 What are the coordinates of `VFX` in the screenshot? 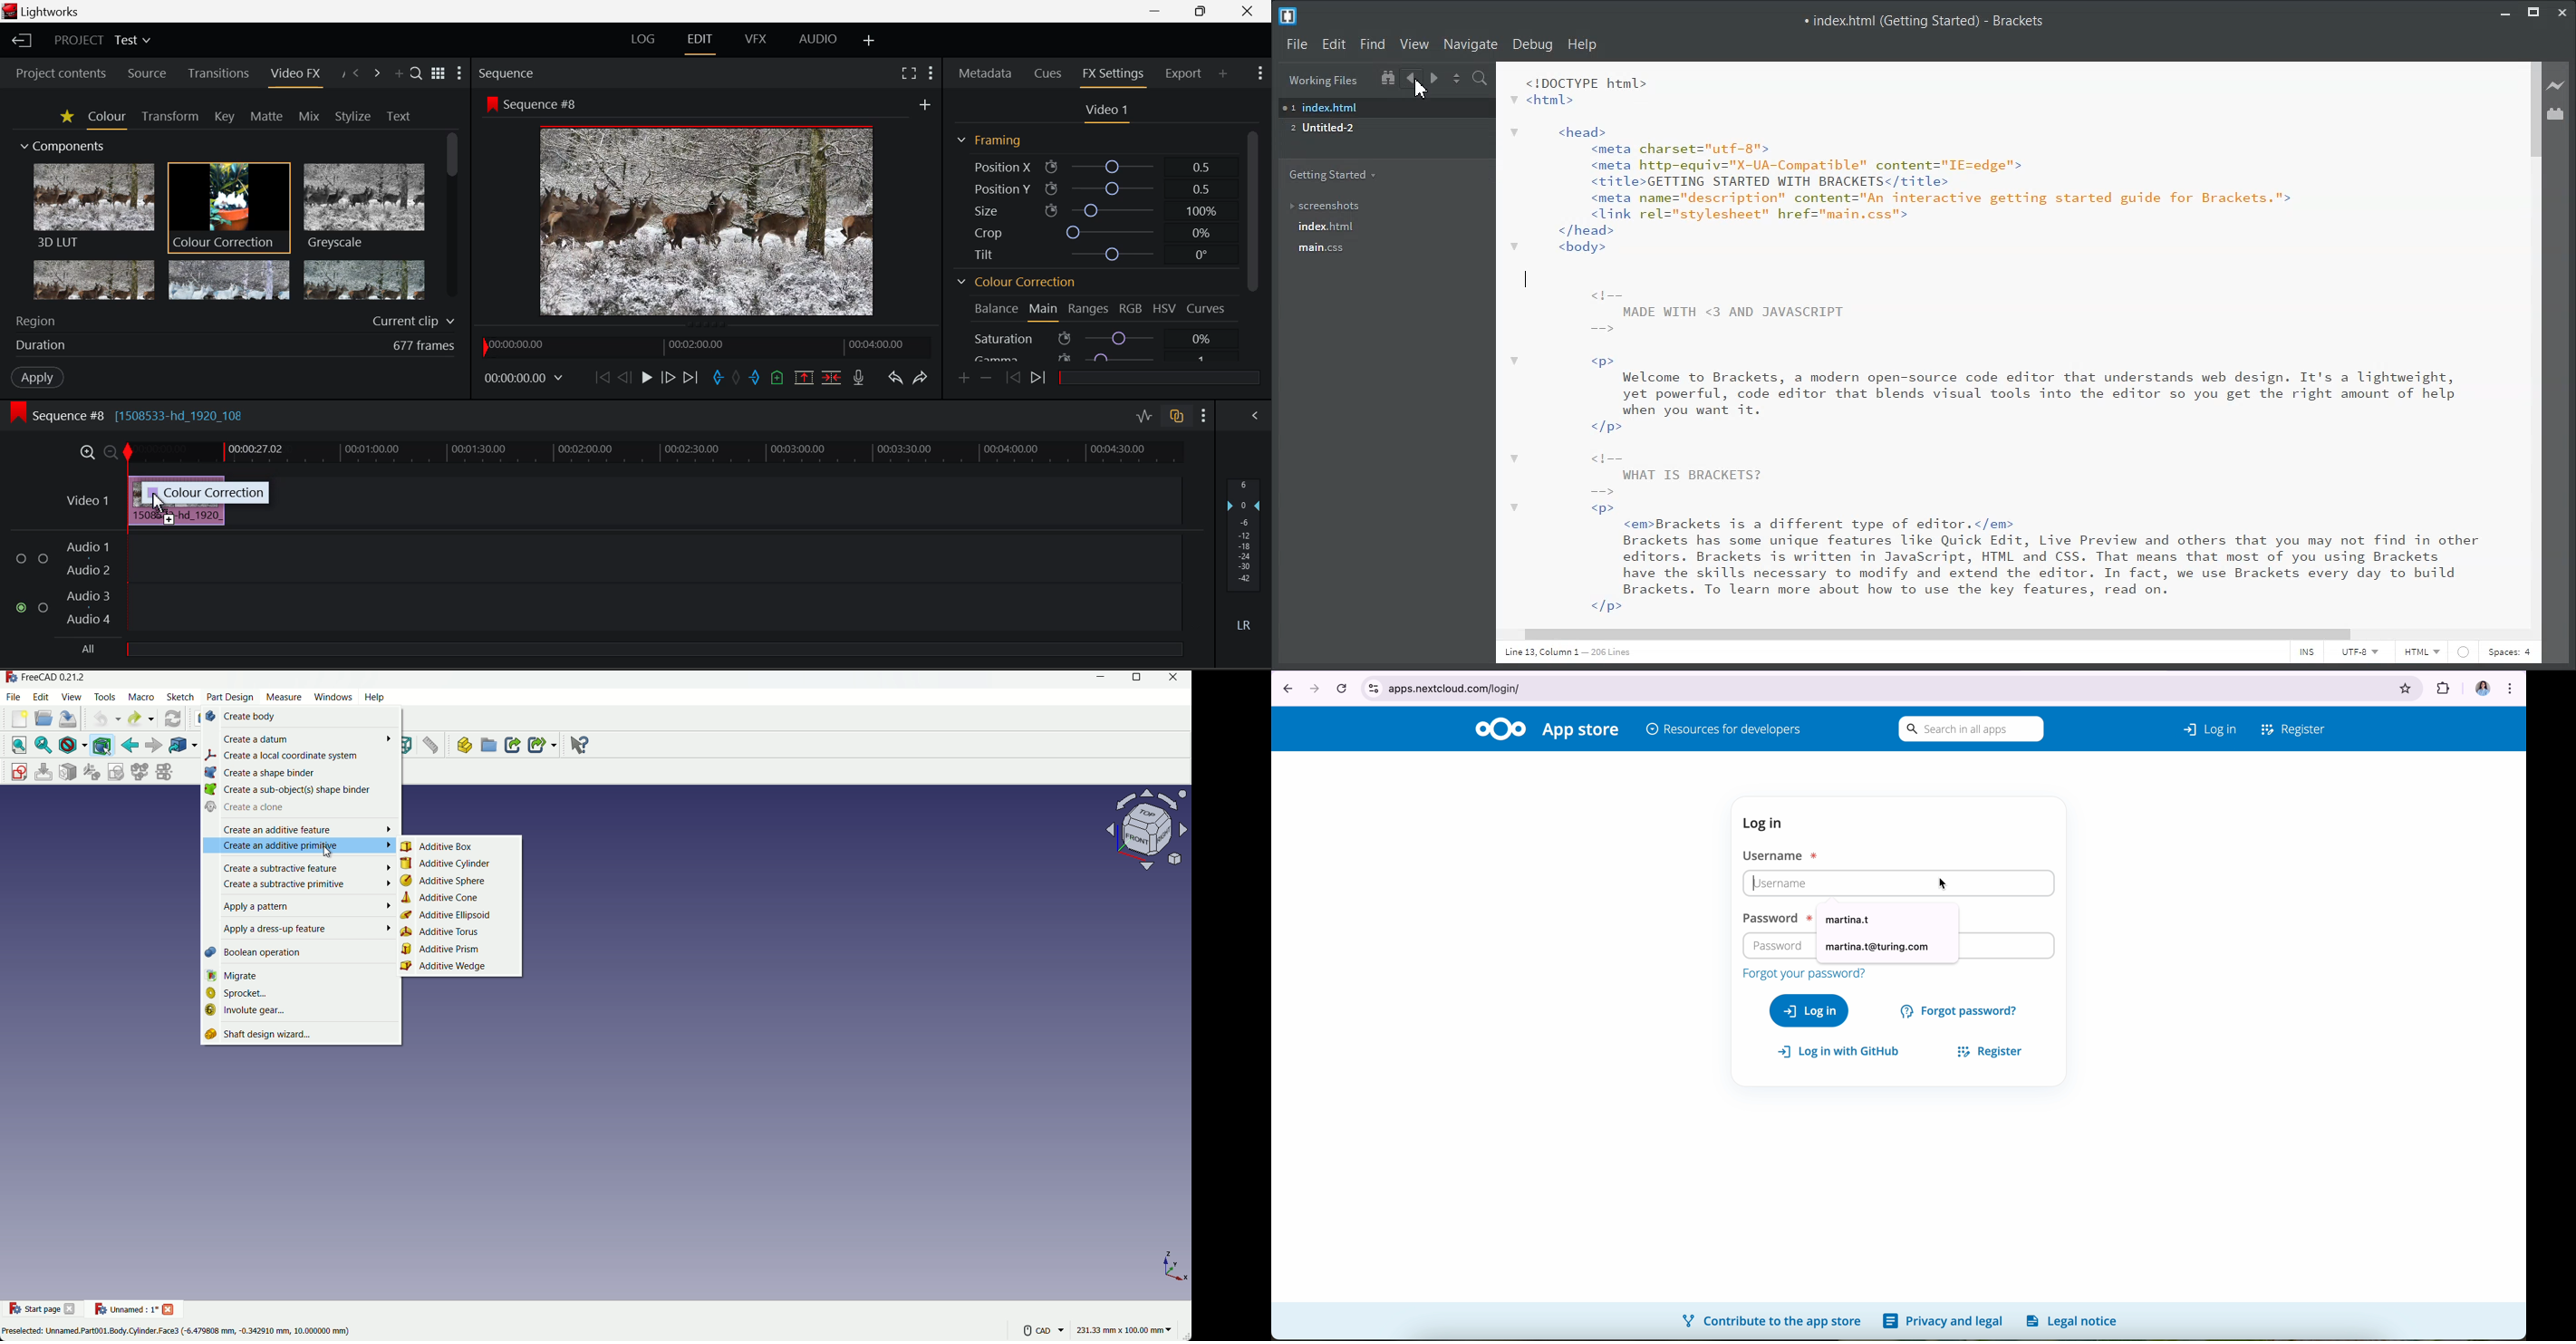 It's located at (755, 40).